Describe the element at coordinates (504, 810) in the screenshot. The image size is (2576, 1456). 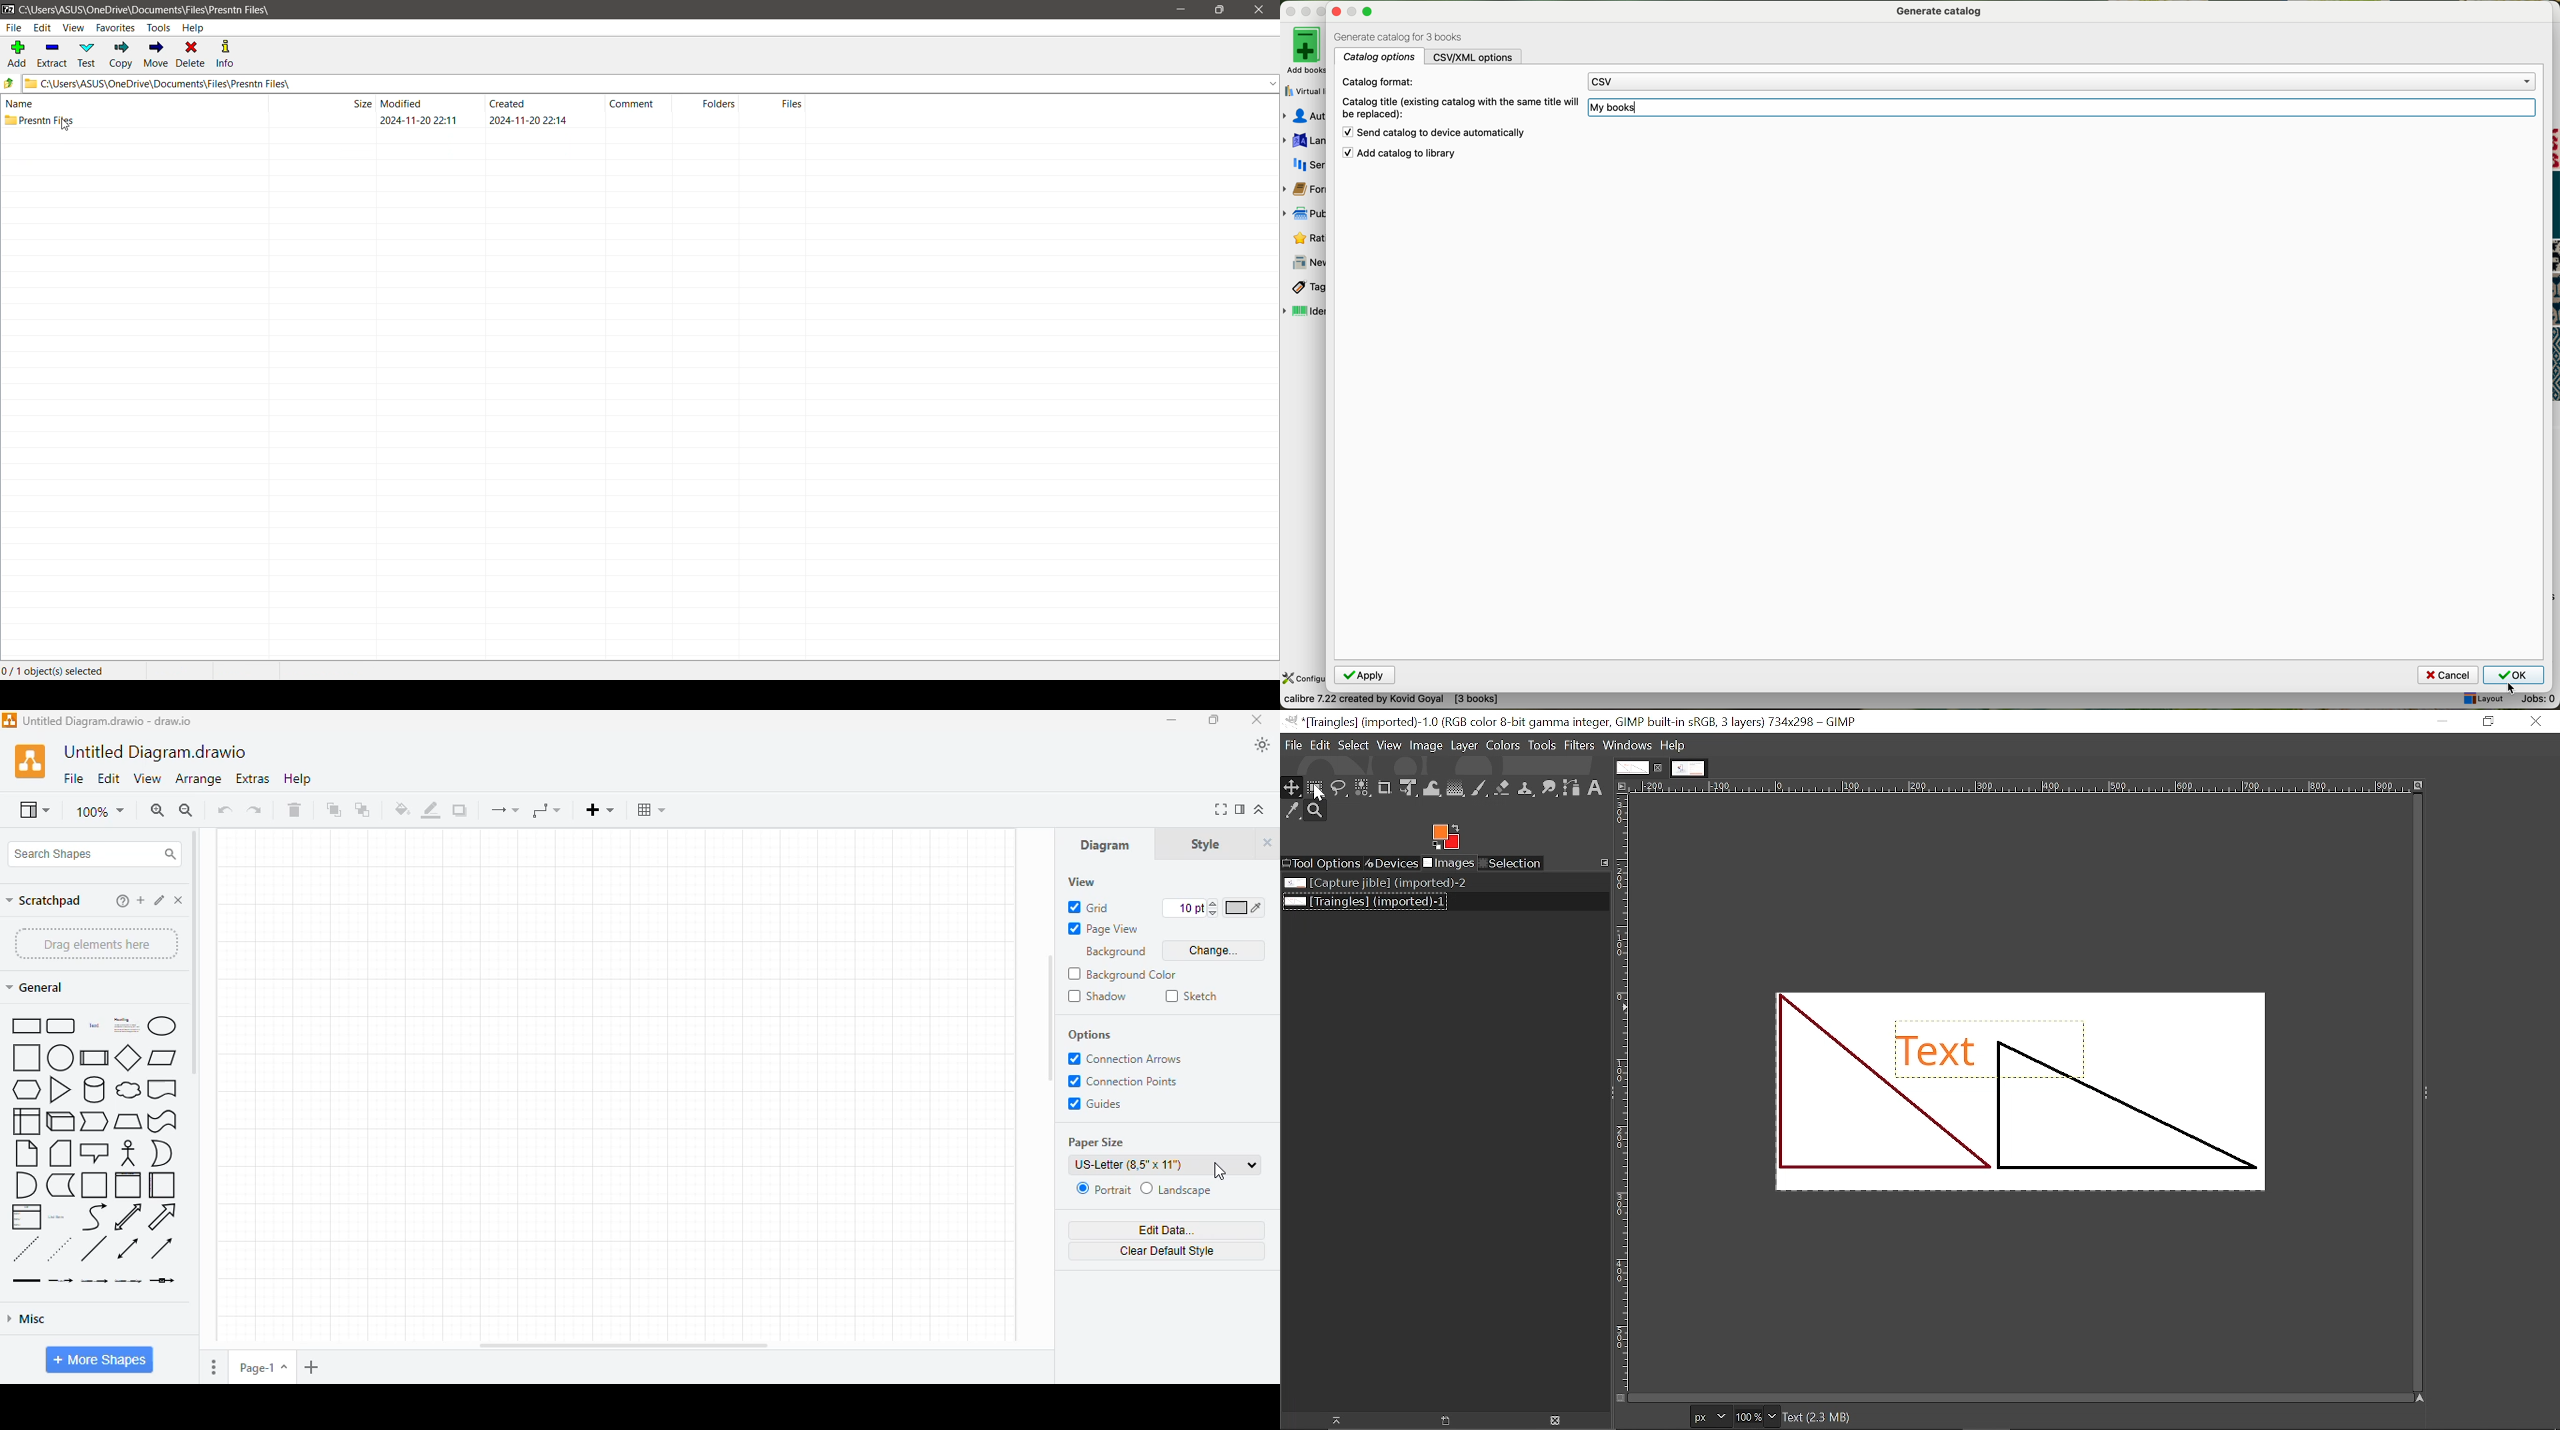
I see `connection` at that location.